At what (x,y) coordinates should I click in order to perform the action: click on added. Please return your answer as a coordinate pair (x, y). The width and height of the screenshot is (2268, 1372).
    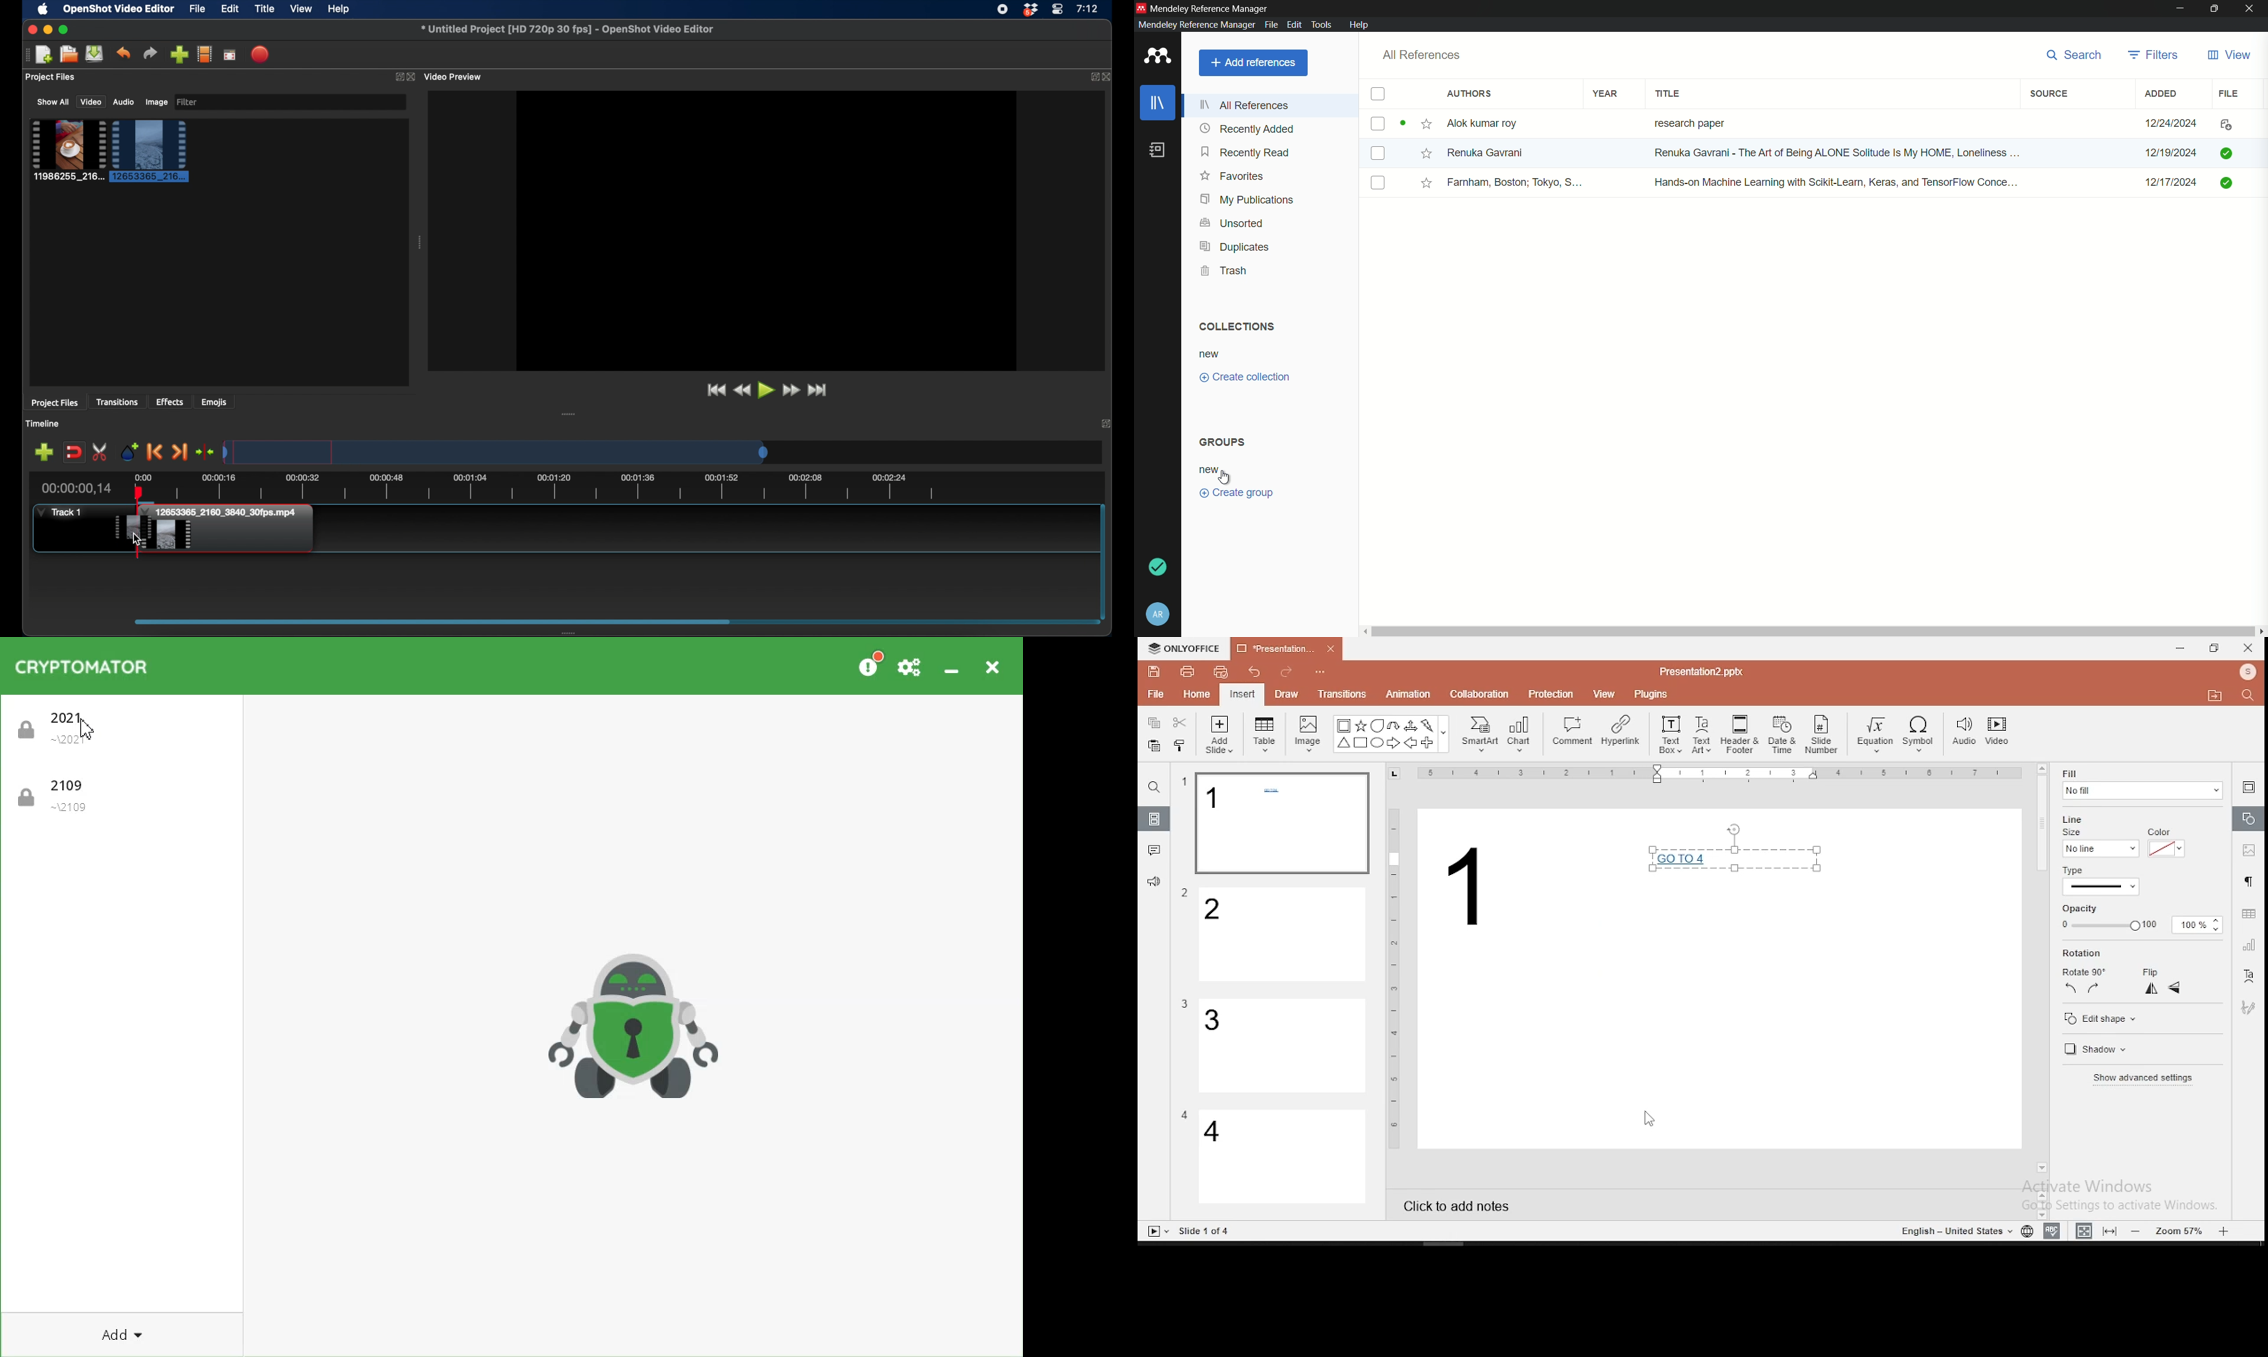
    Looking at the image, I should click on (2162, 93).